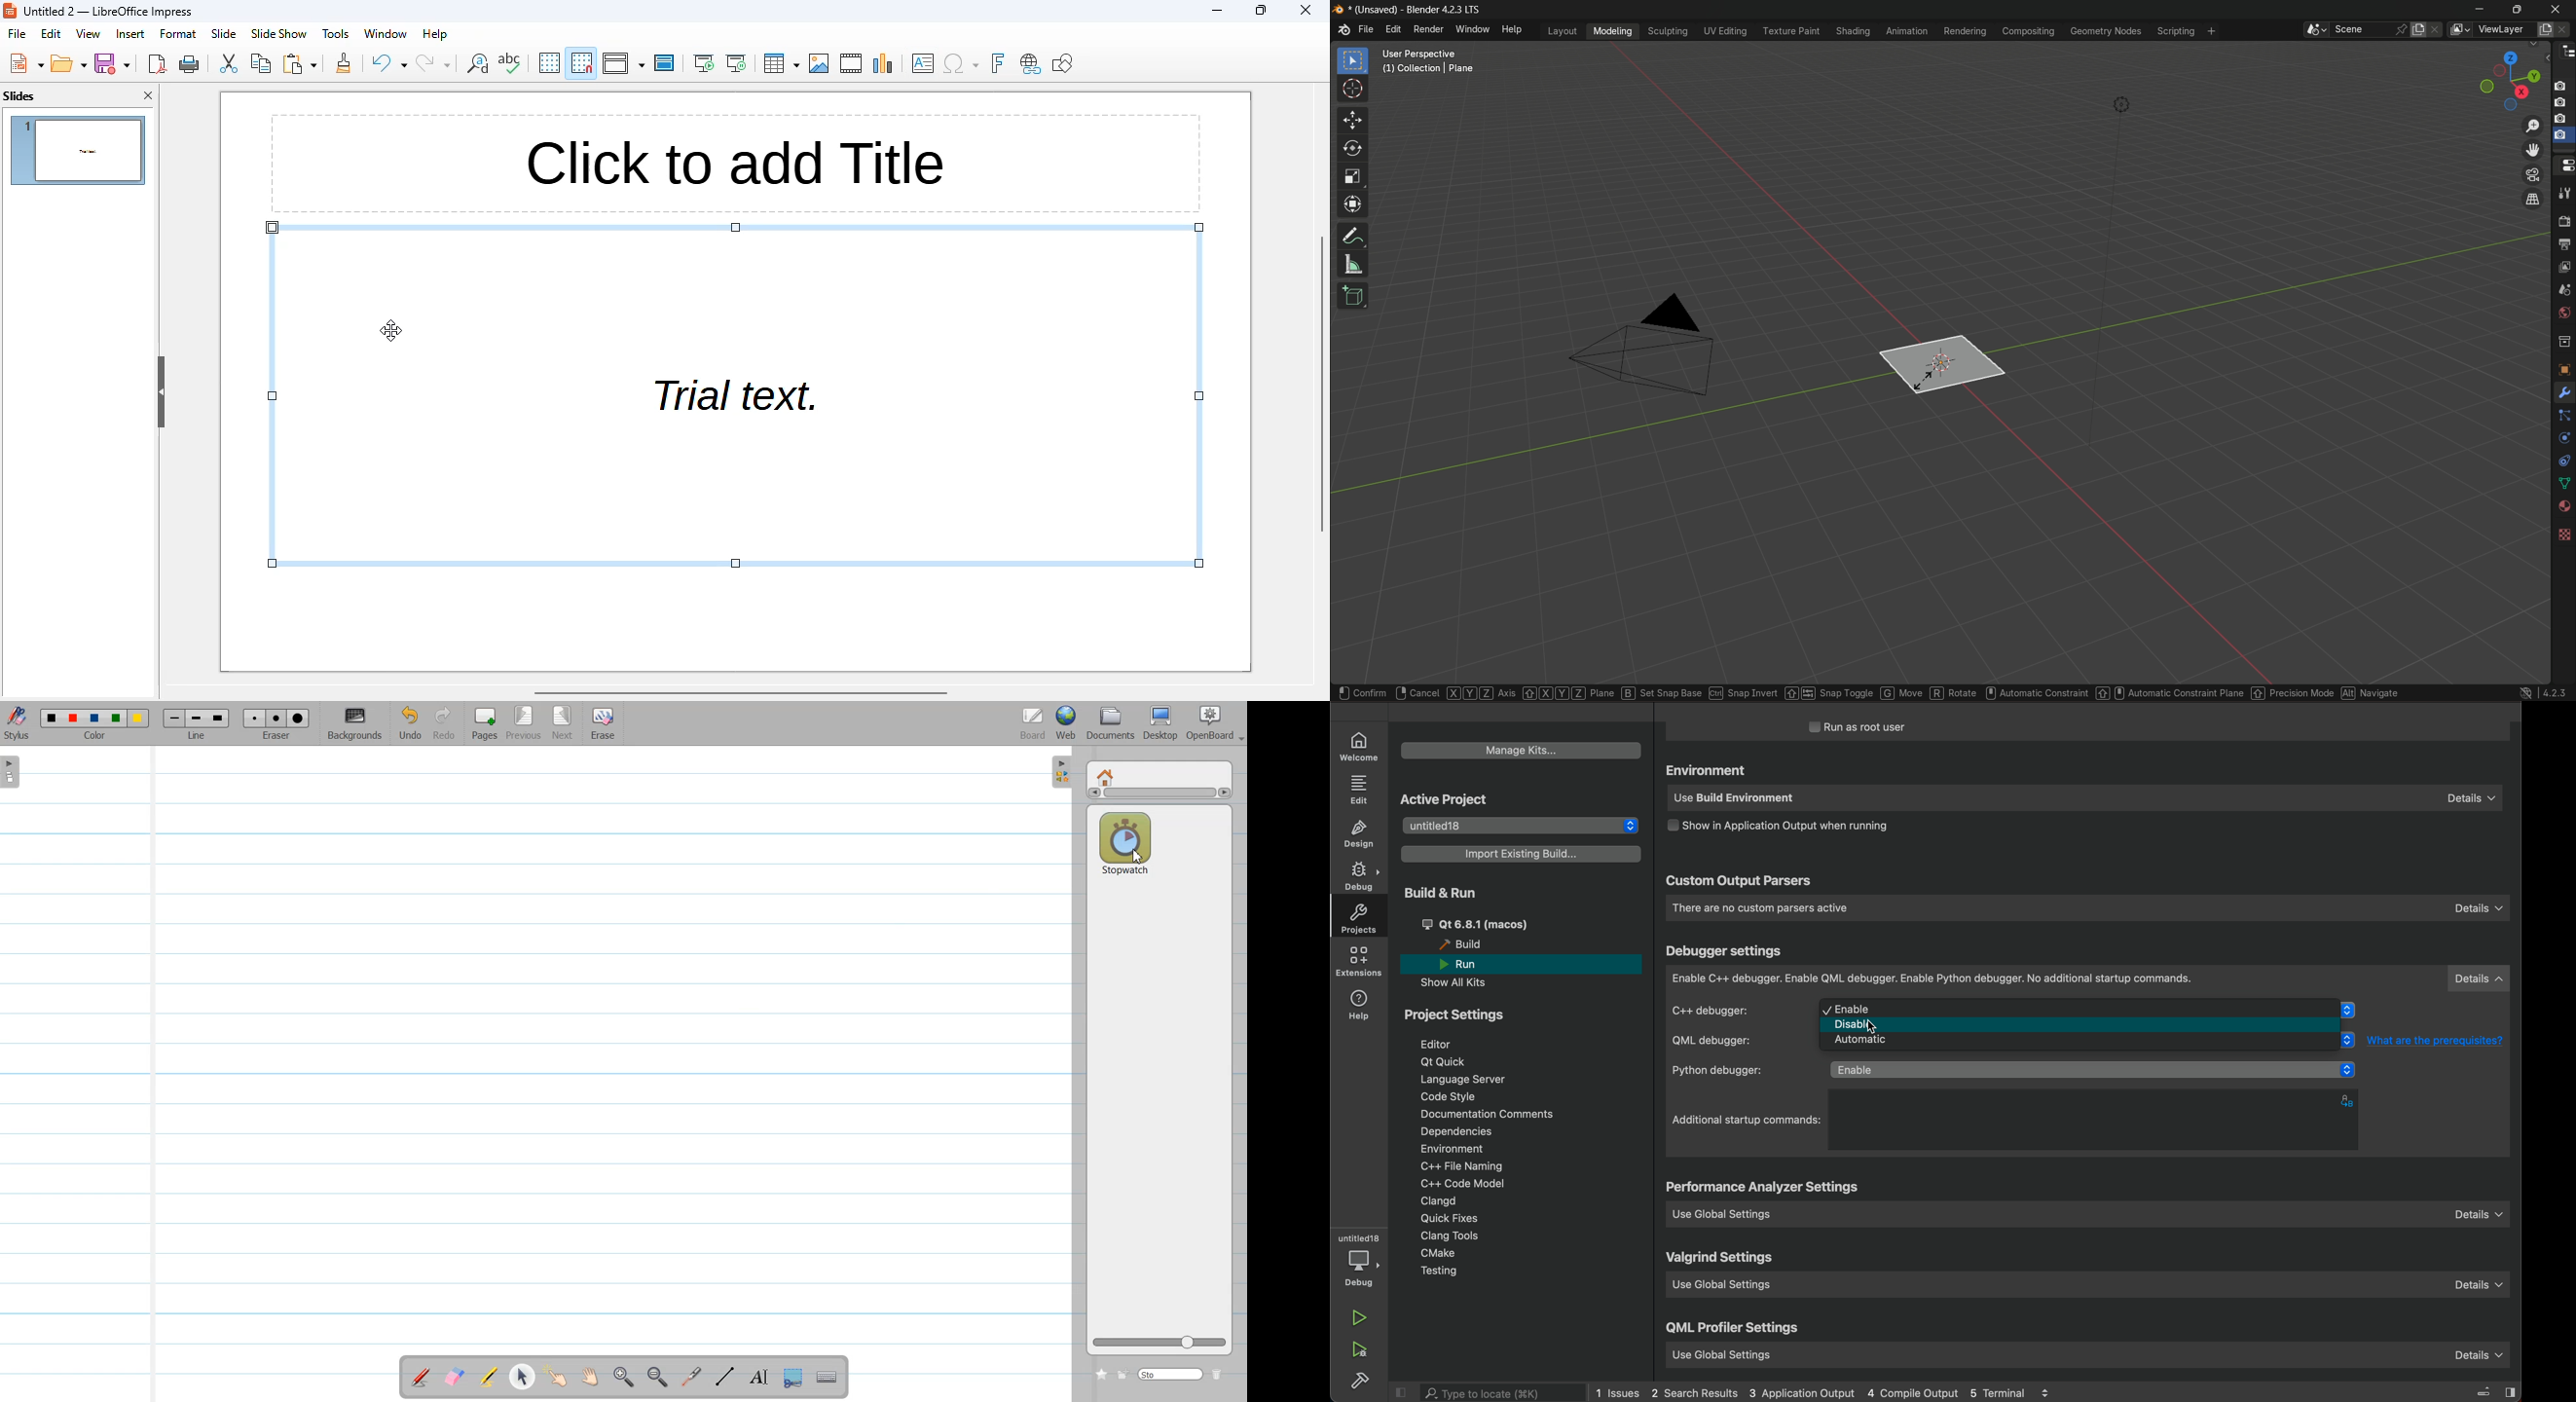 The image size is (2576, 1428). Describe the element at coordinates (1125, 842) in the screenshot. I see `Stop watch` at that location.